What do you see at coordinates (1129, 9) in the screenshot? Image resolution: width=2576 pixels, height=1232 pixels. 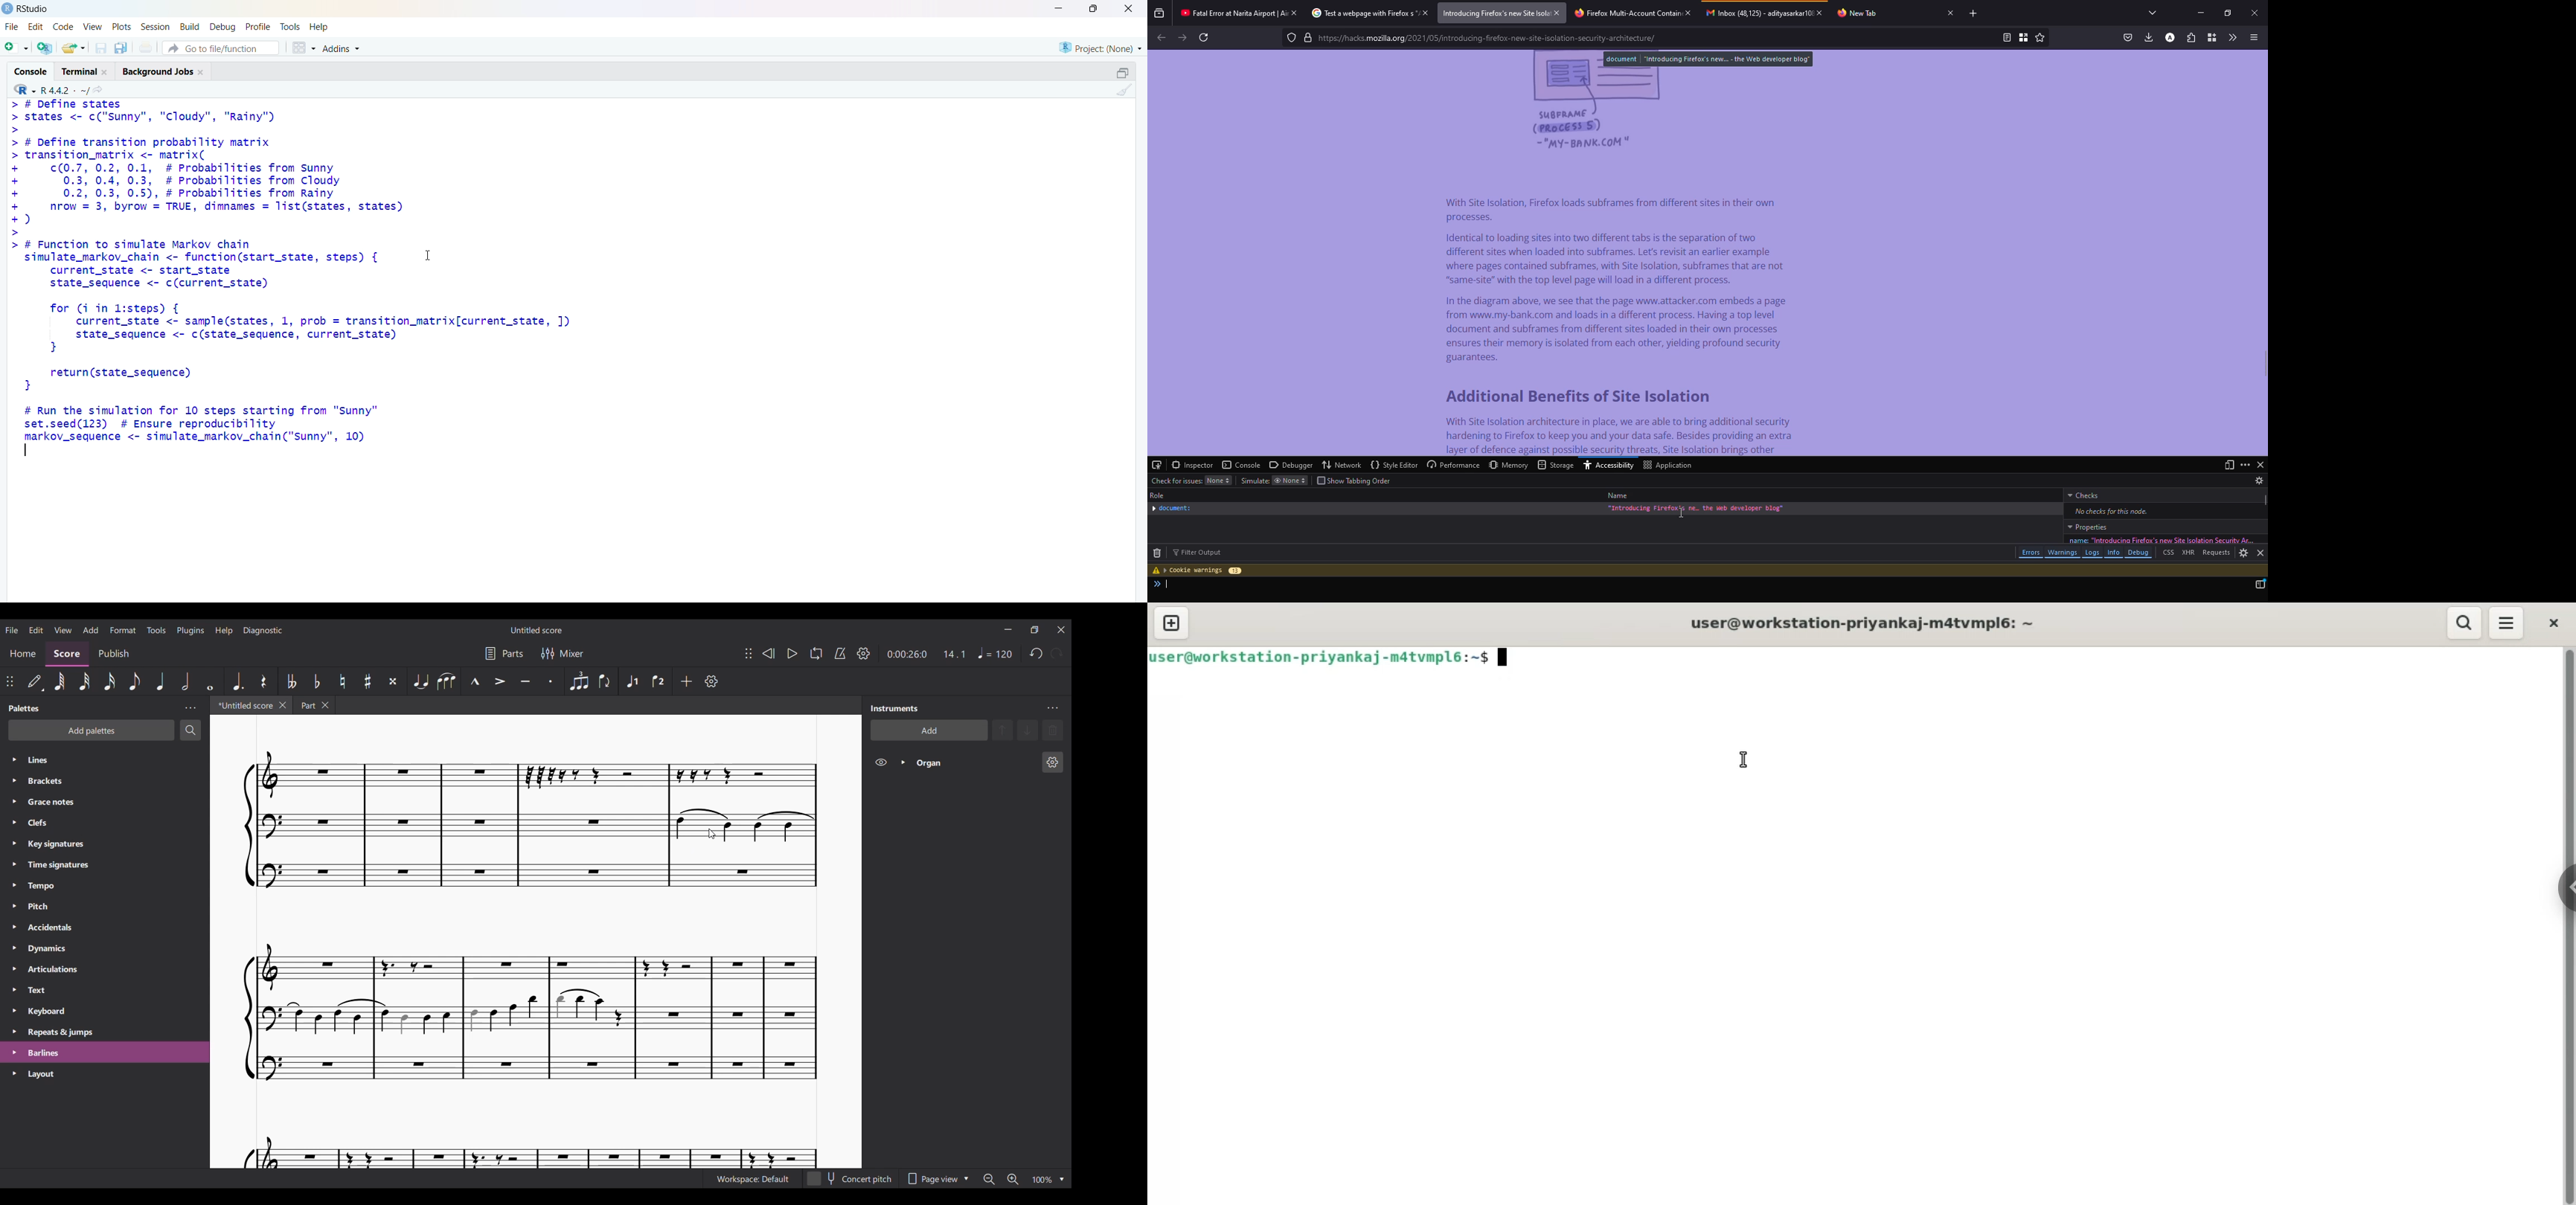 I see `close` at bounding box center [1129, 9].